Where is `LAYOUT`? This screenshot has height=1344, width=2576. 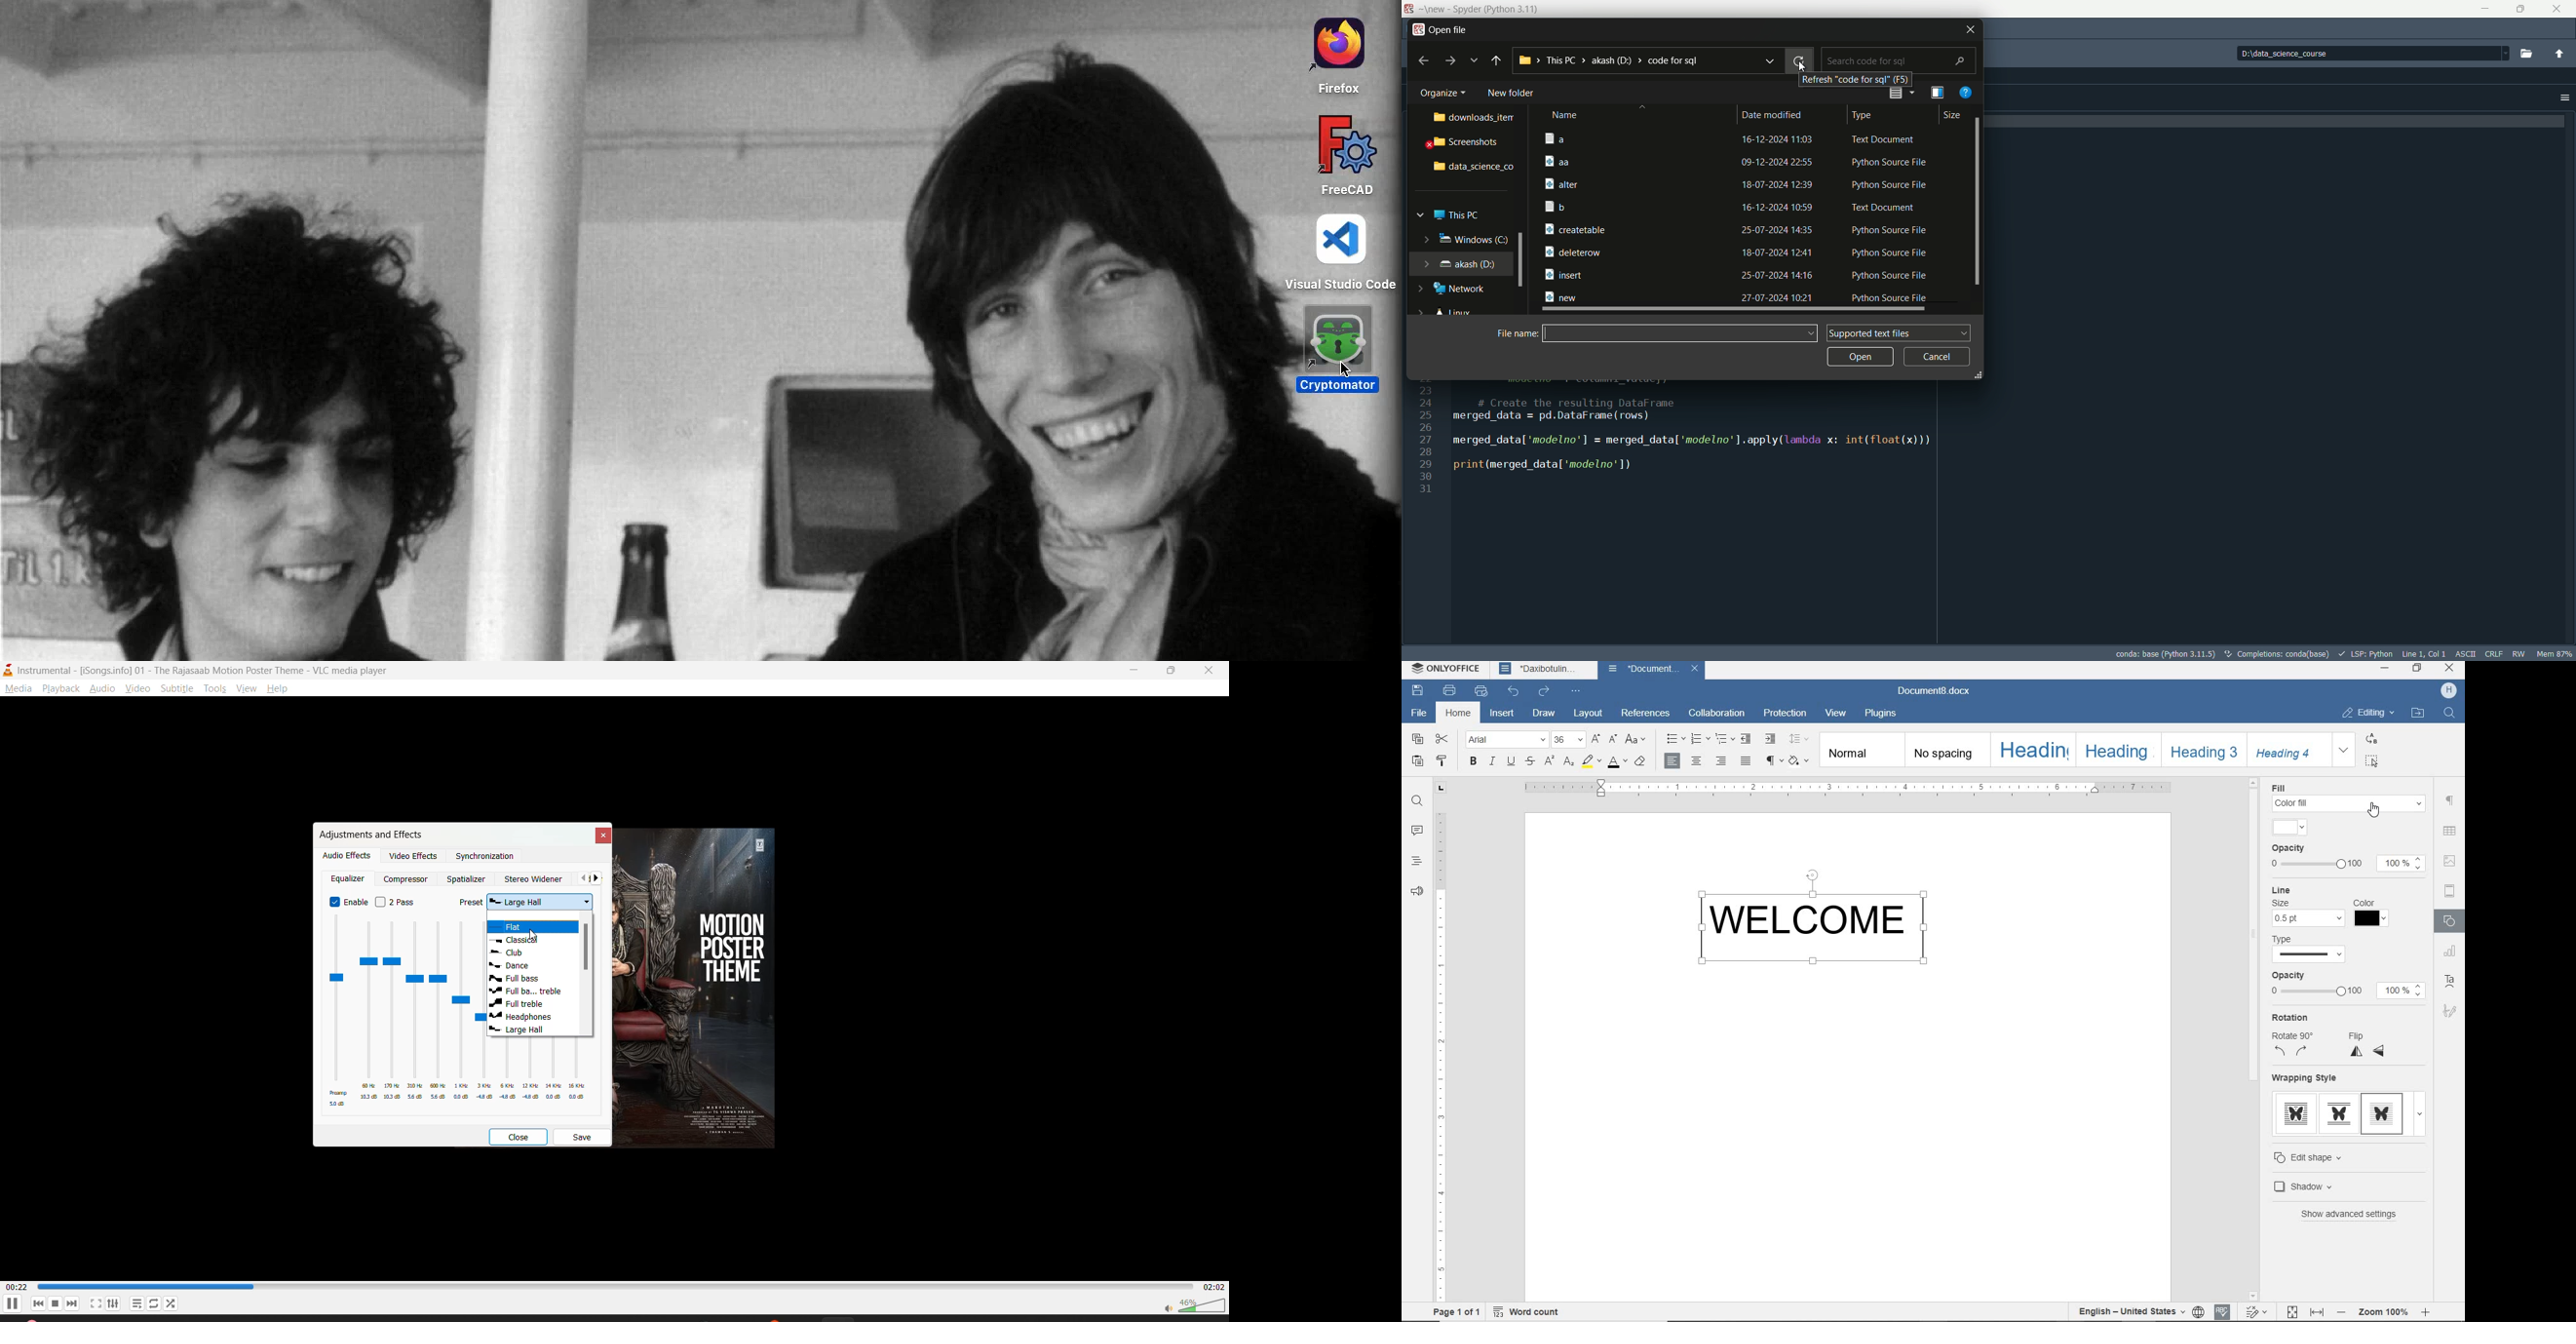 LAYOUT is located at coordinates (1588, 715).